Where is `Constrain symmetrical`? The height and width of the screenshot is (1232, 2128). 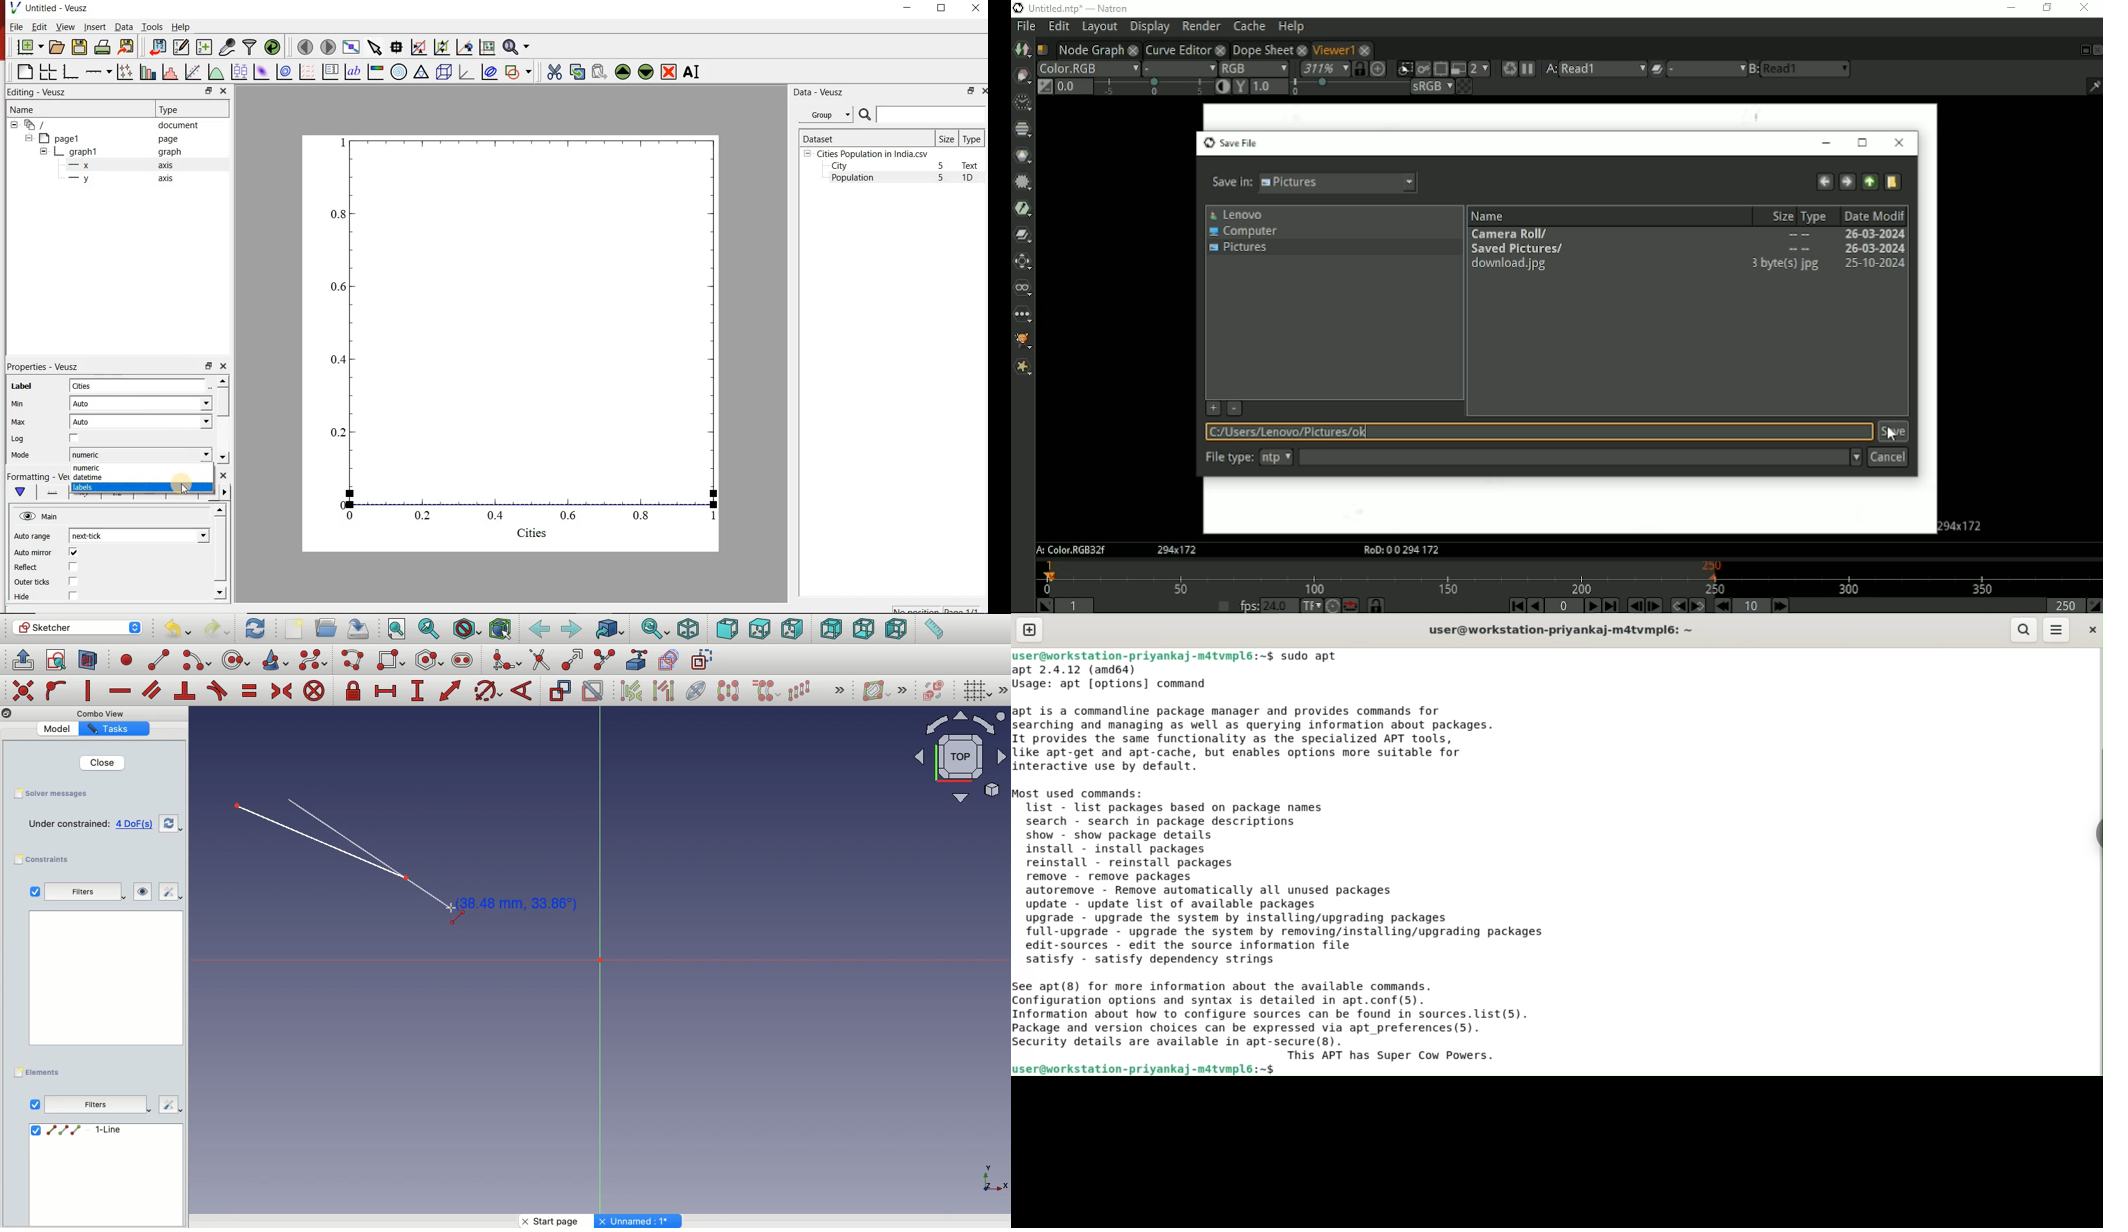 Constrain symmetrical is located at coordinates (282, 691).